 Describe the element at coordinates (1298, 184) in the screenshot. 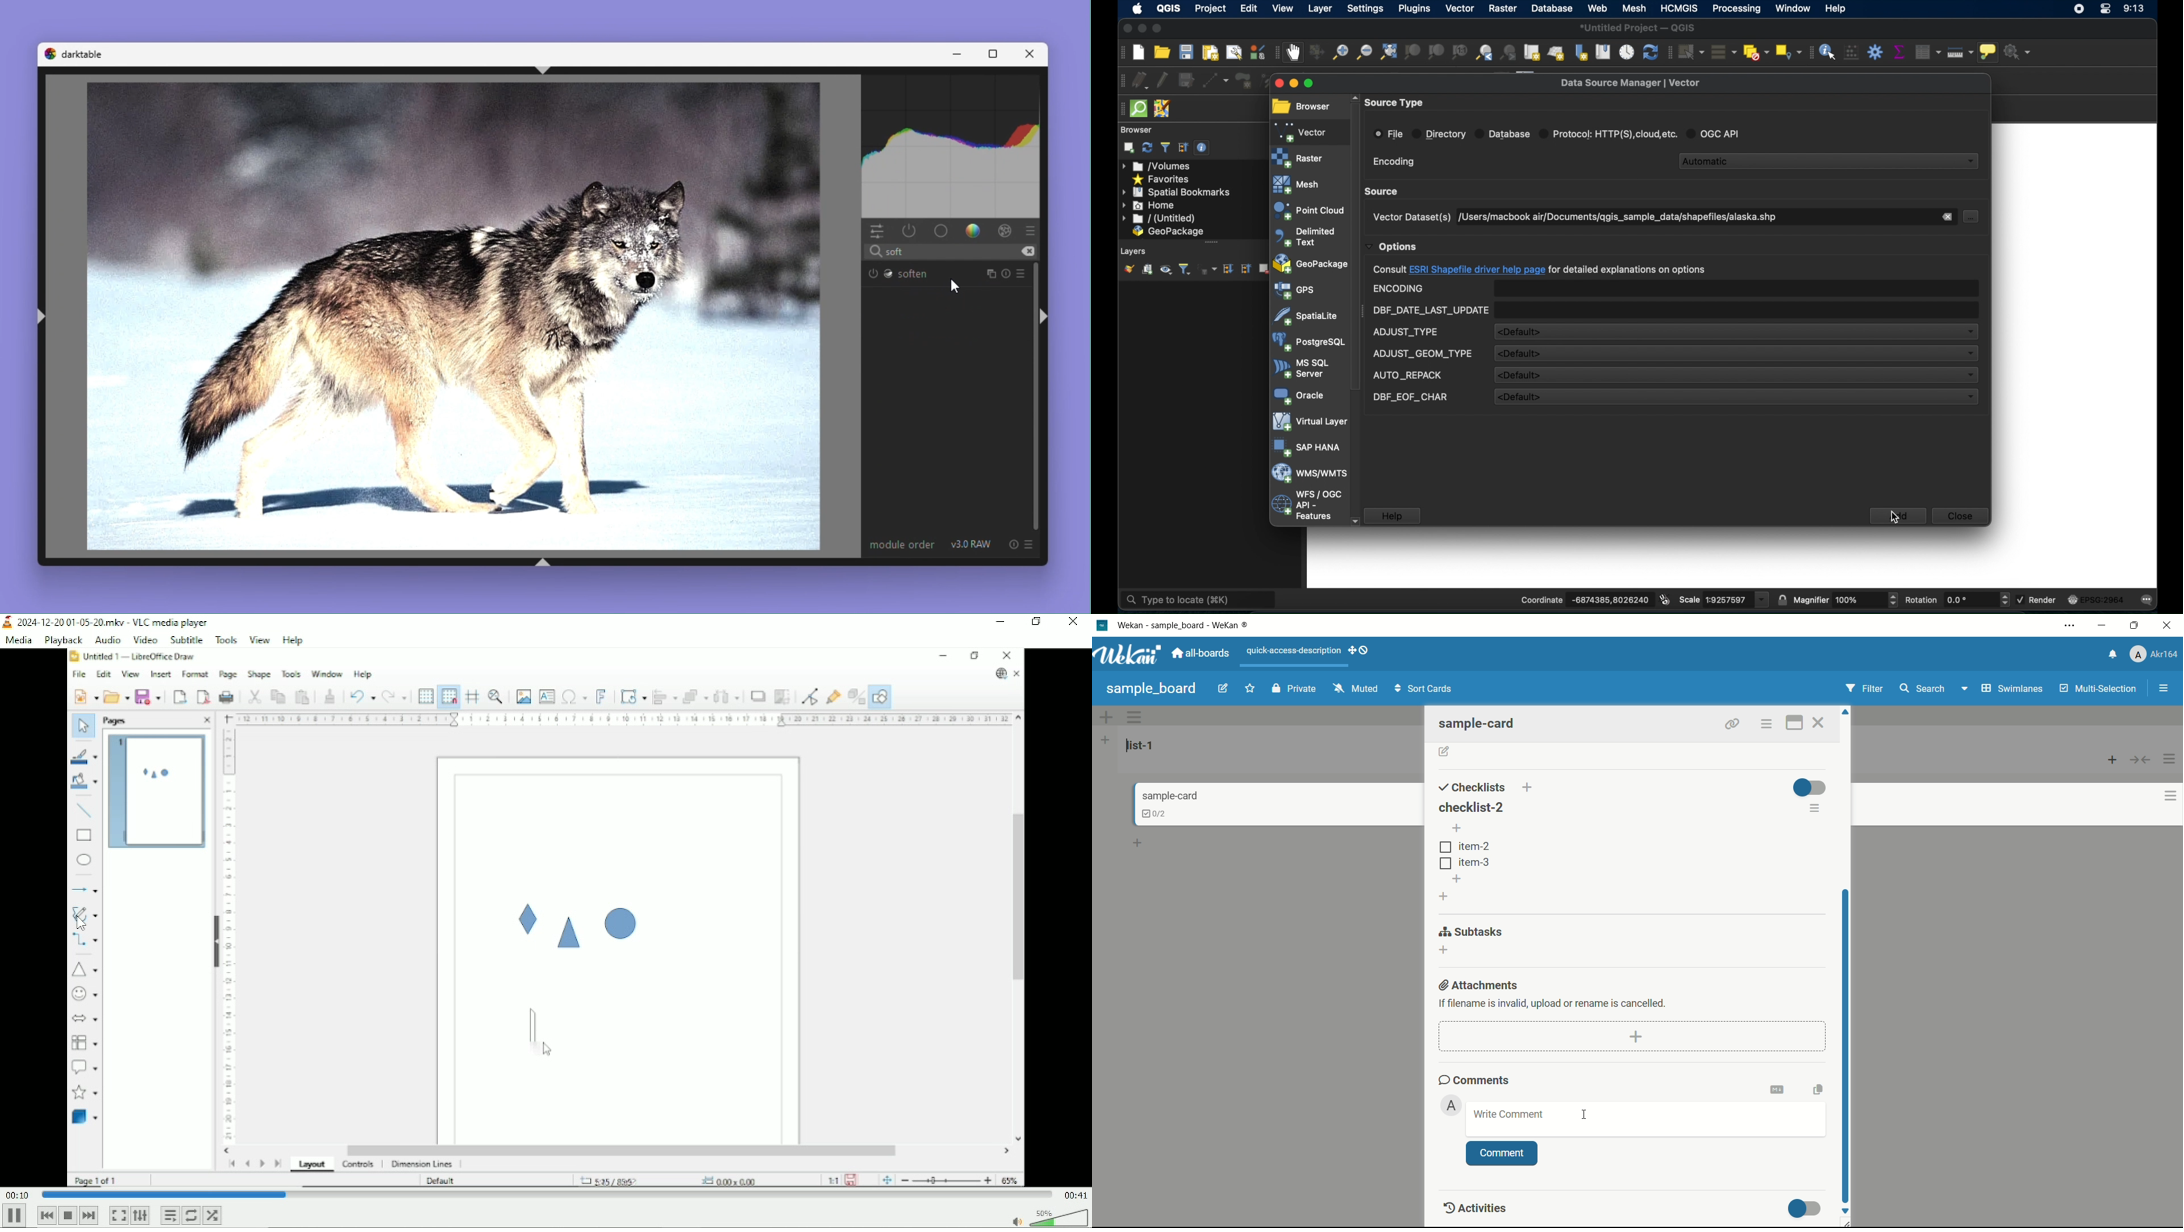

I see `mesh` at that location.